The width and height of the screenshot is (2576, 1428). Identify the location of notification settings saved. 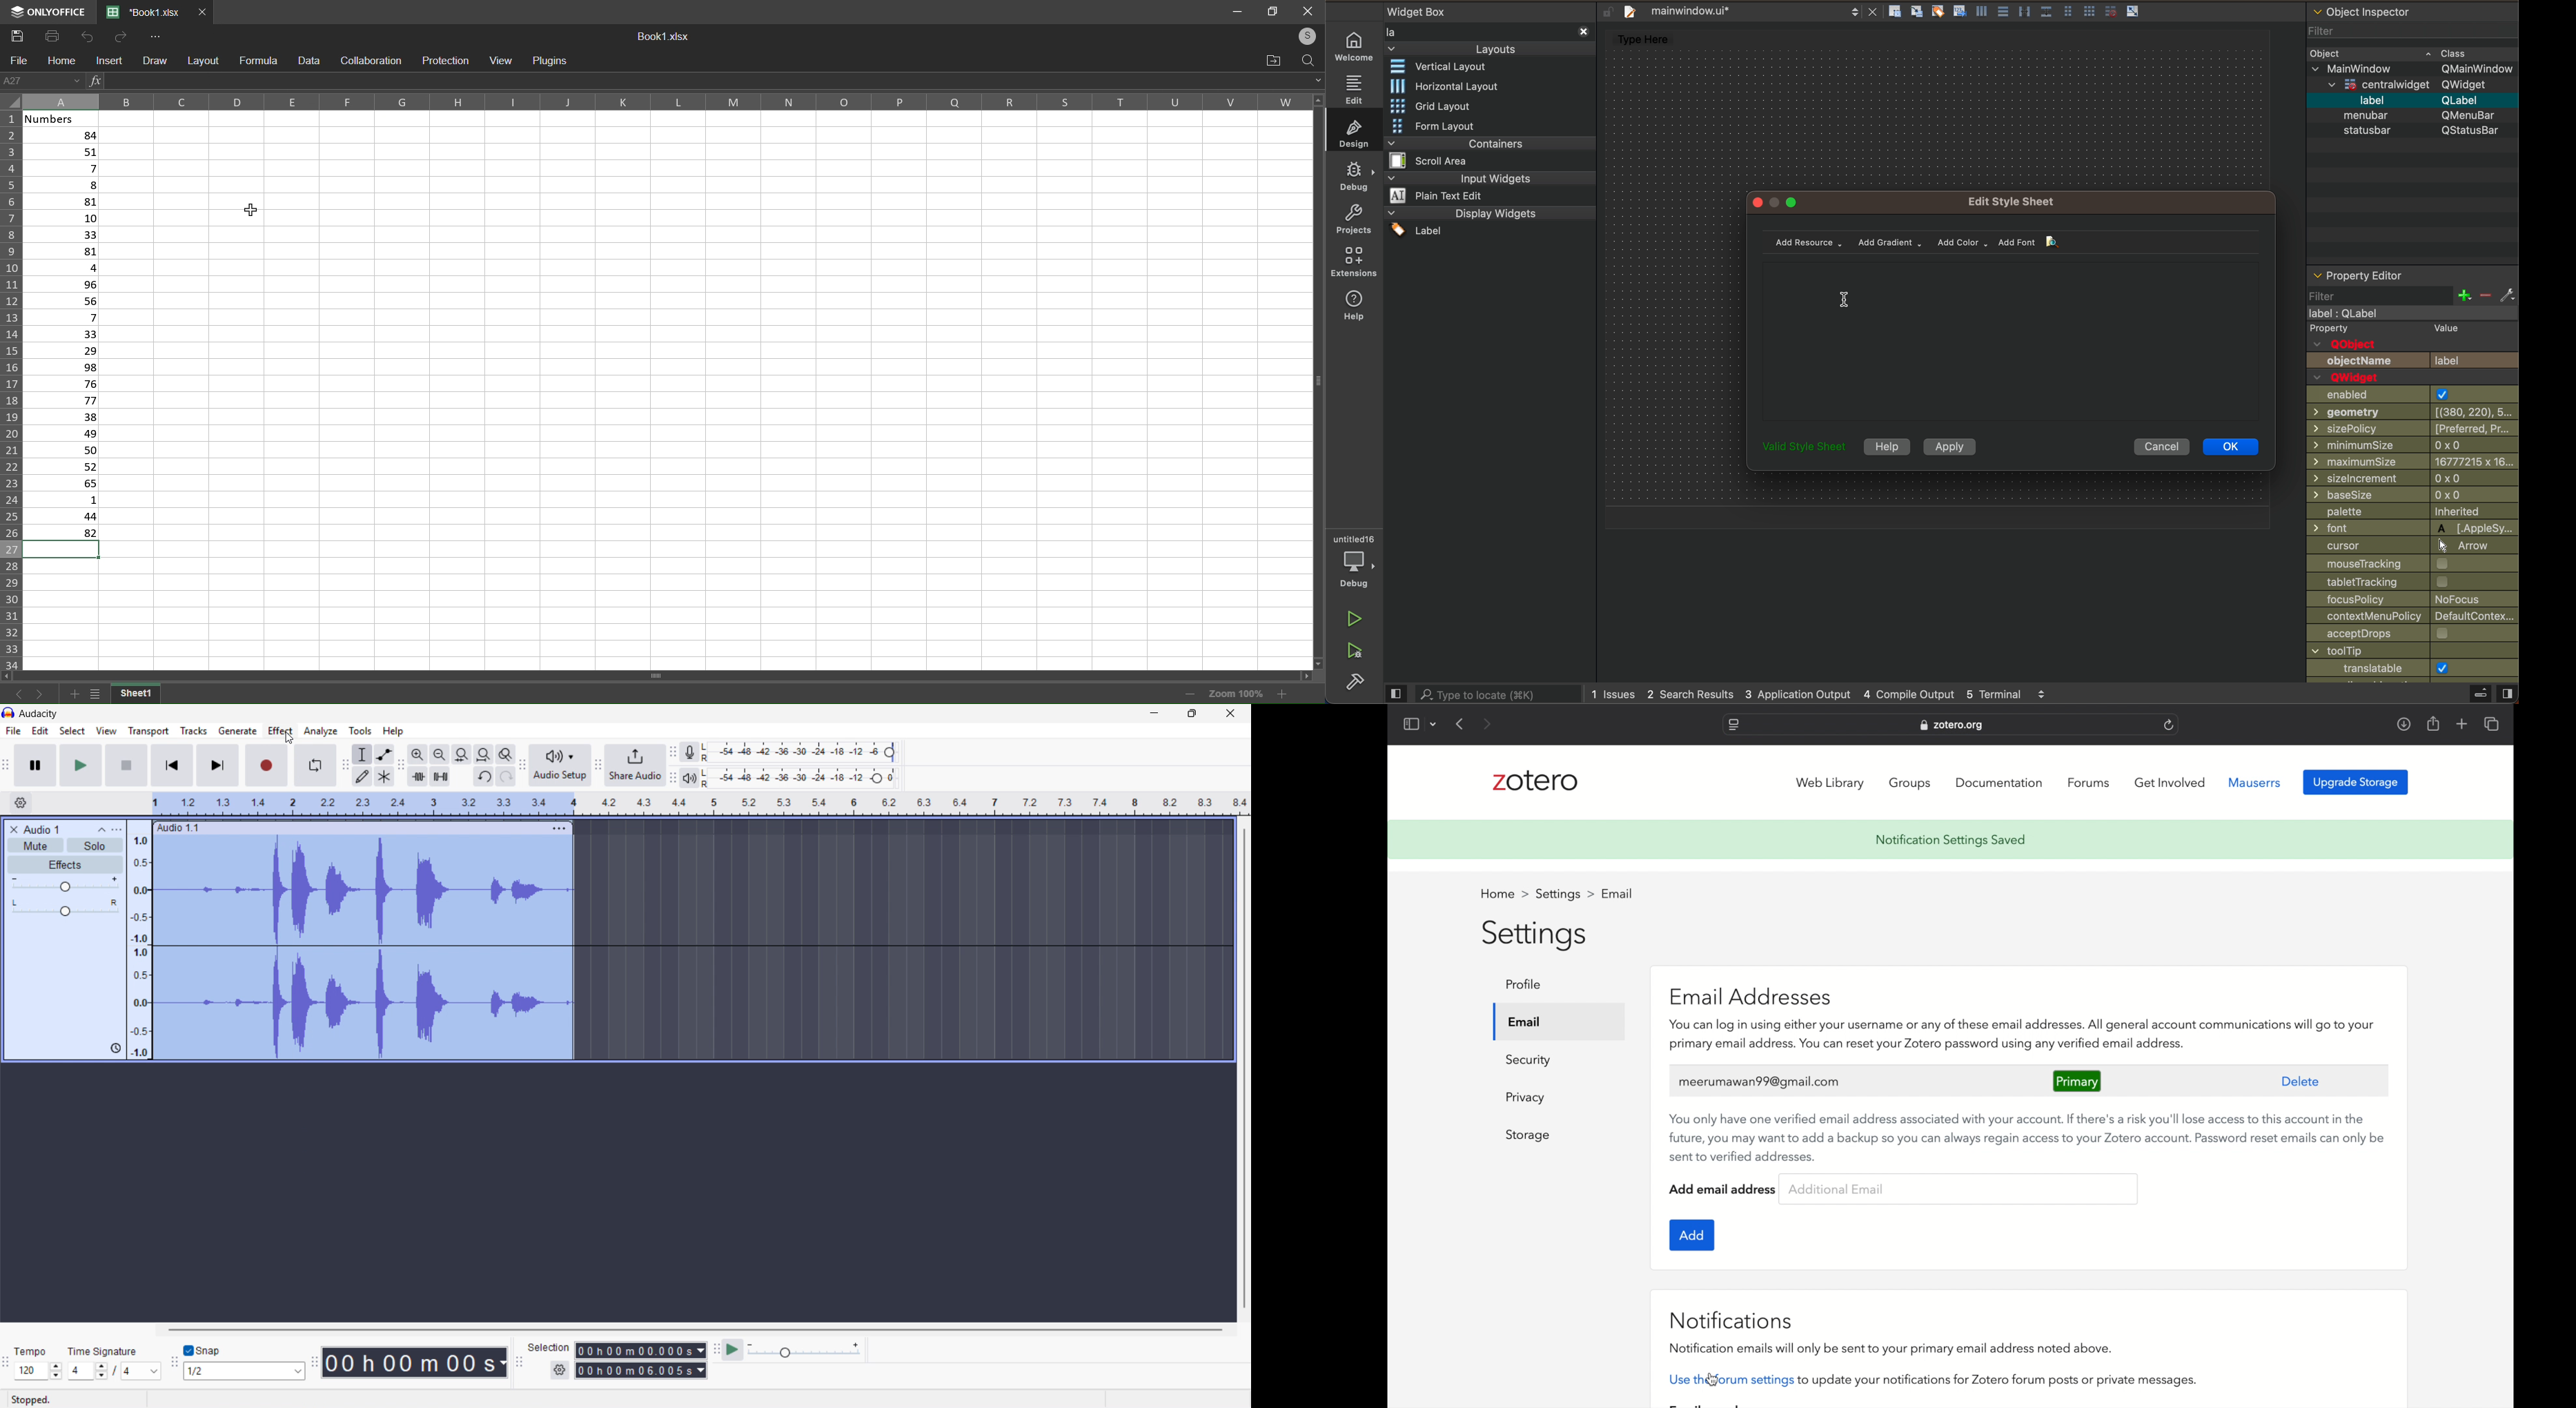
(1951, 840).